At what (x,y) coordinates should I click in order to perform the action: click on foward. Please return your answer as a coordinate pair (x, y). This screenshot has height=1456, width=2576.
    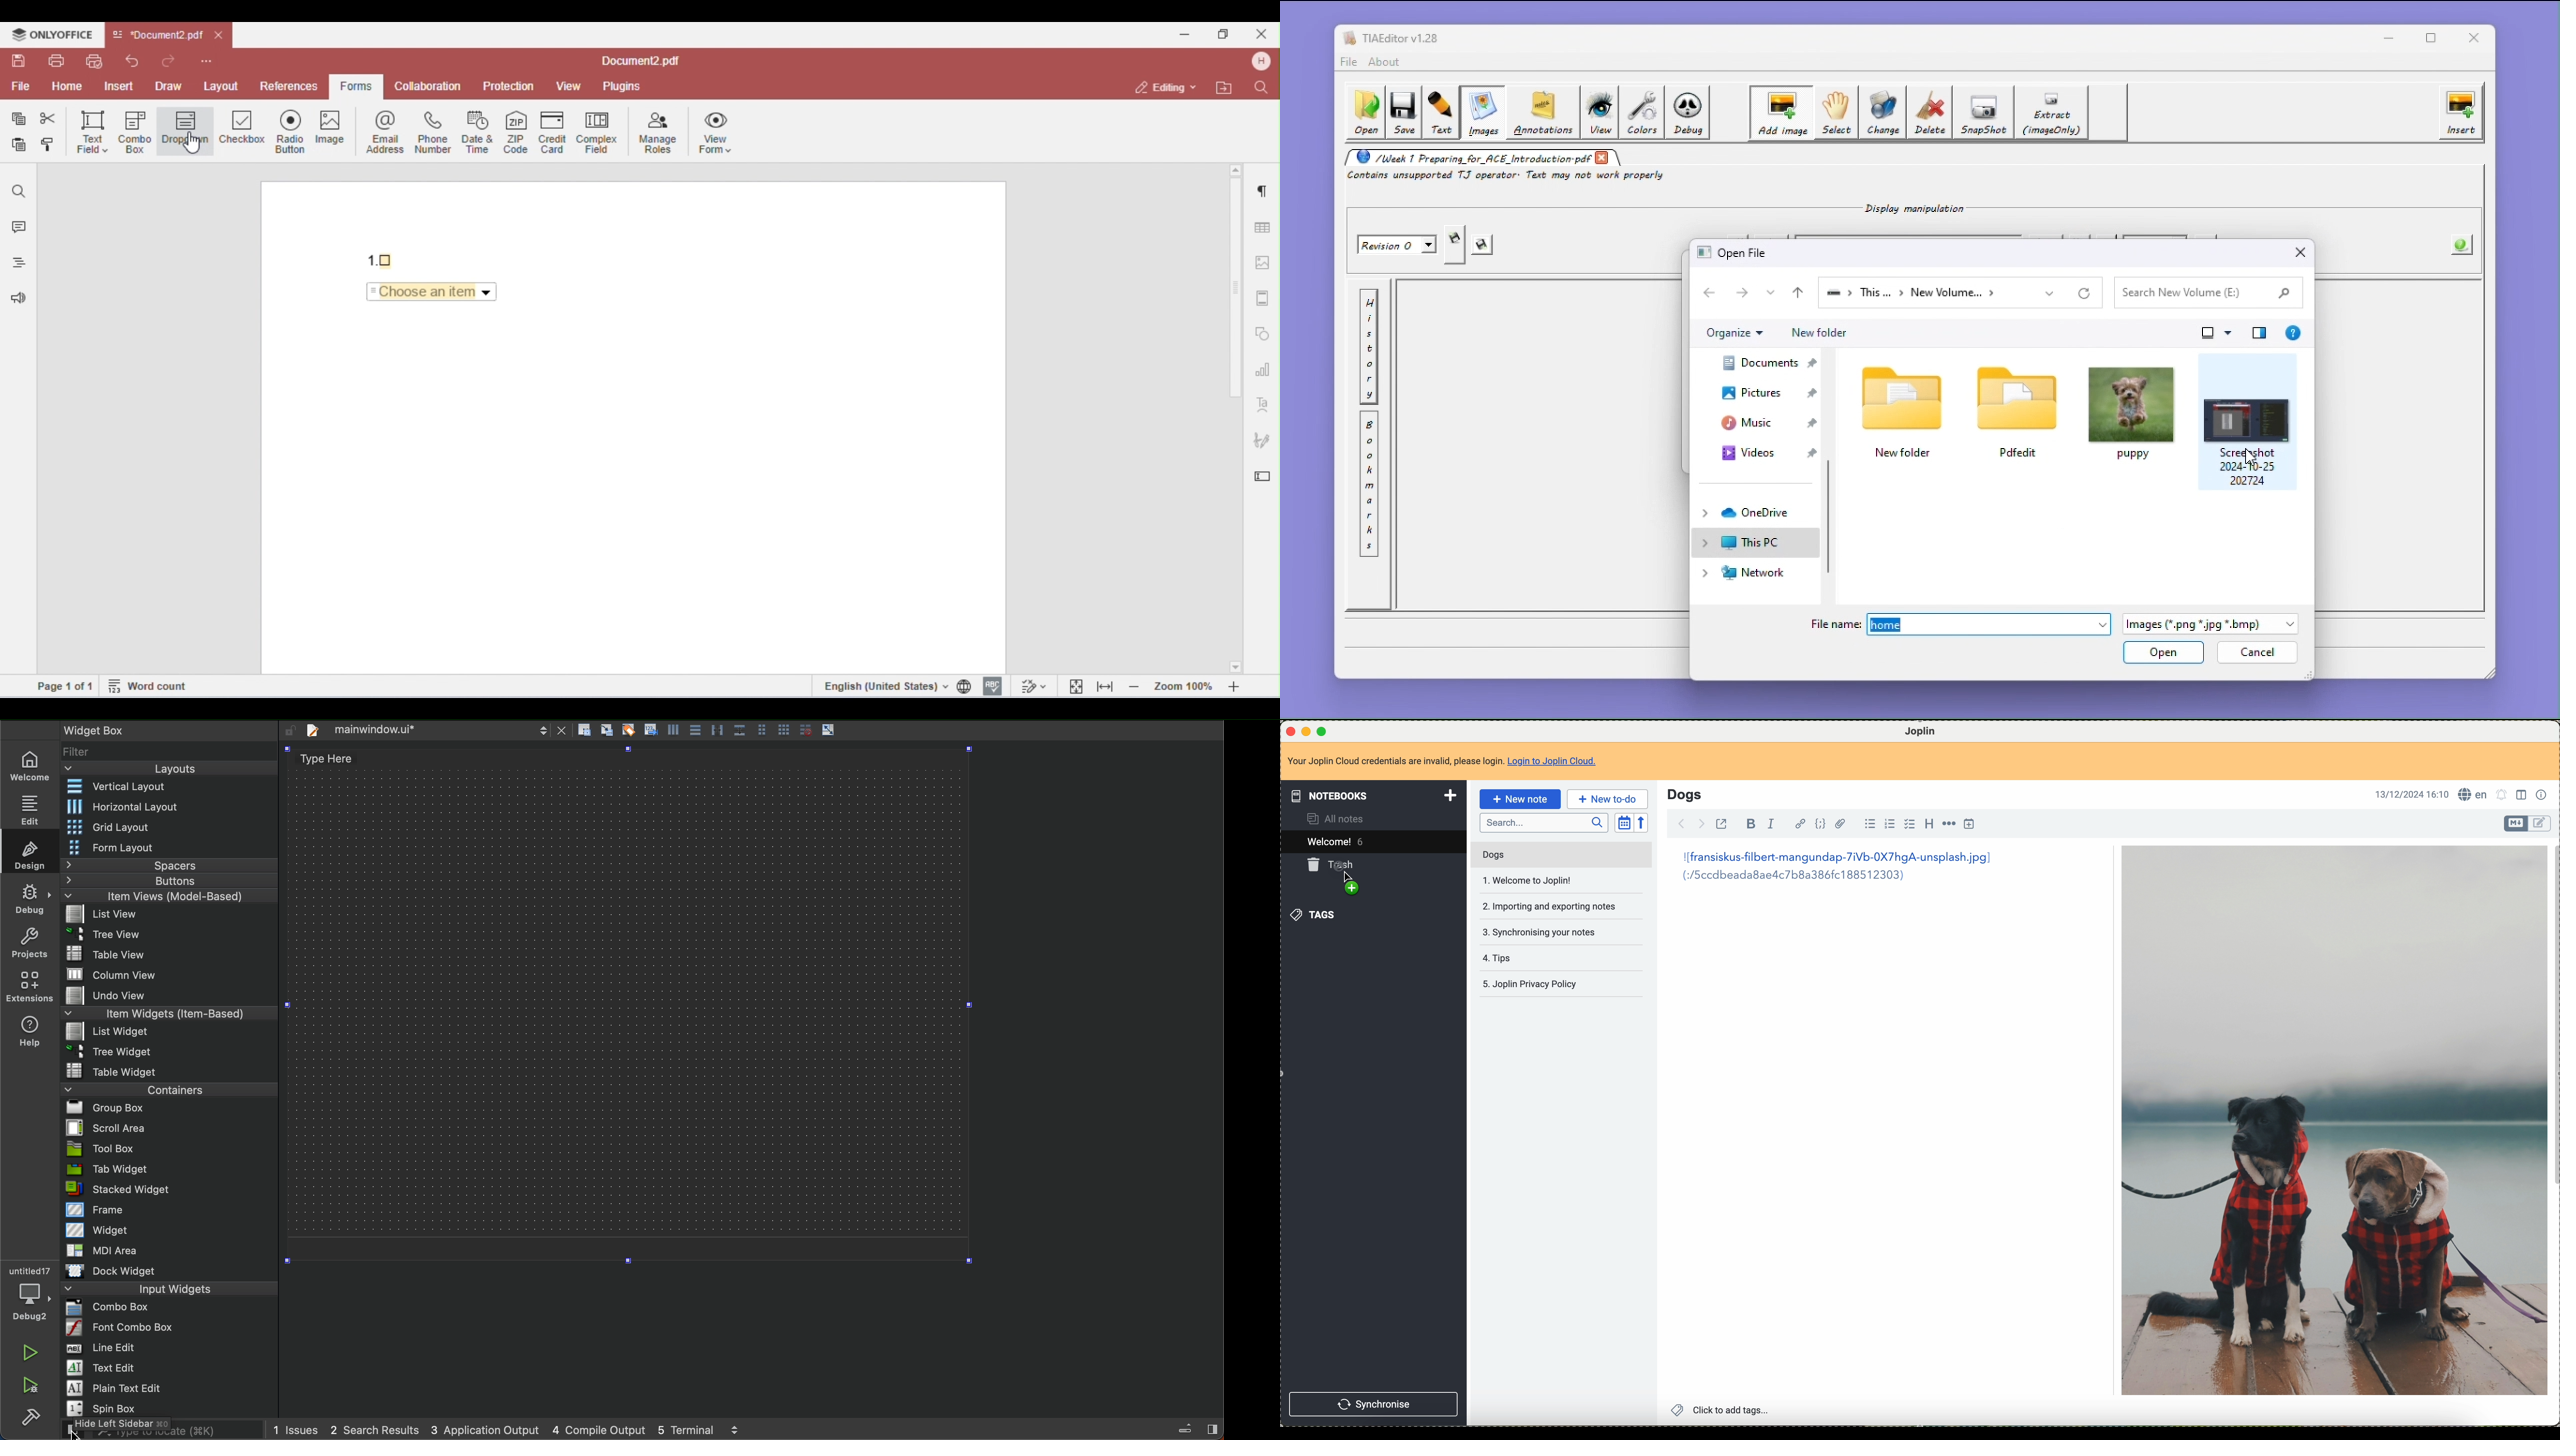
    Looking at the image, I should click on (1703, 822).